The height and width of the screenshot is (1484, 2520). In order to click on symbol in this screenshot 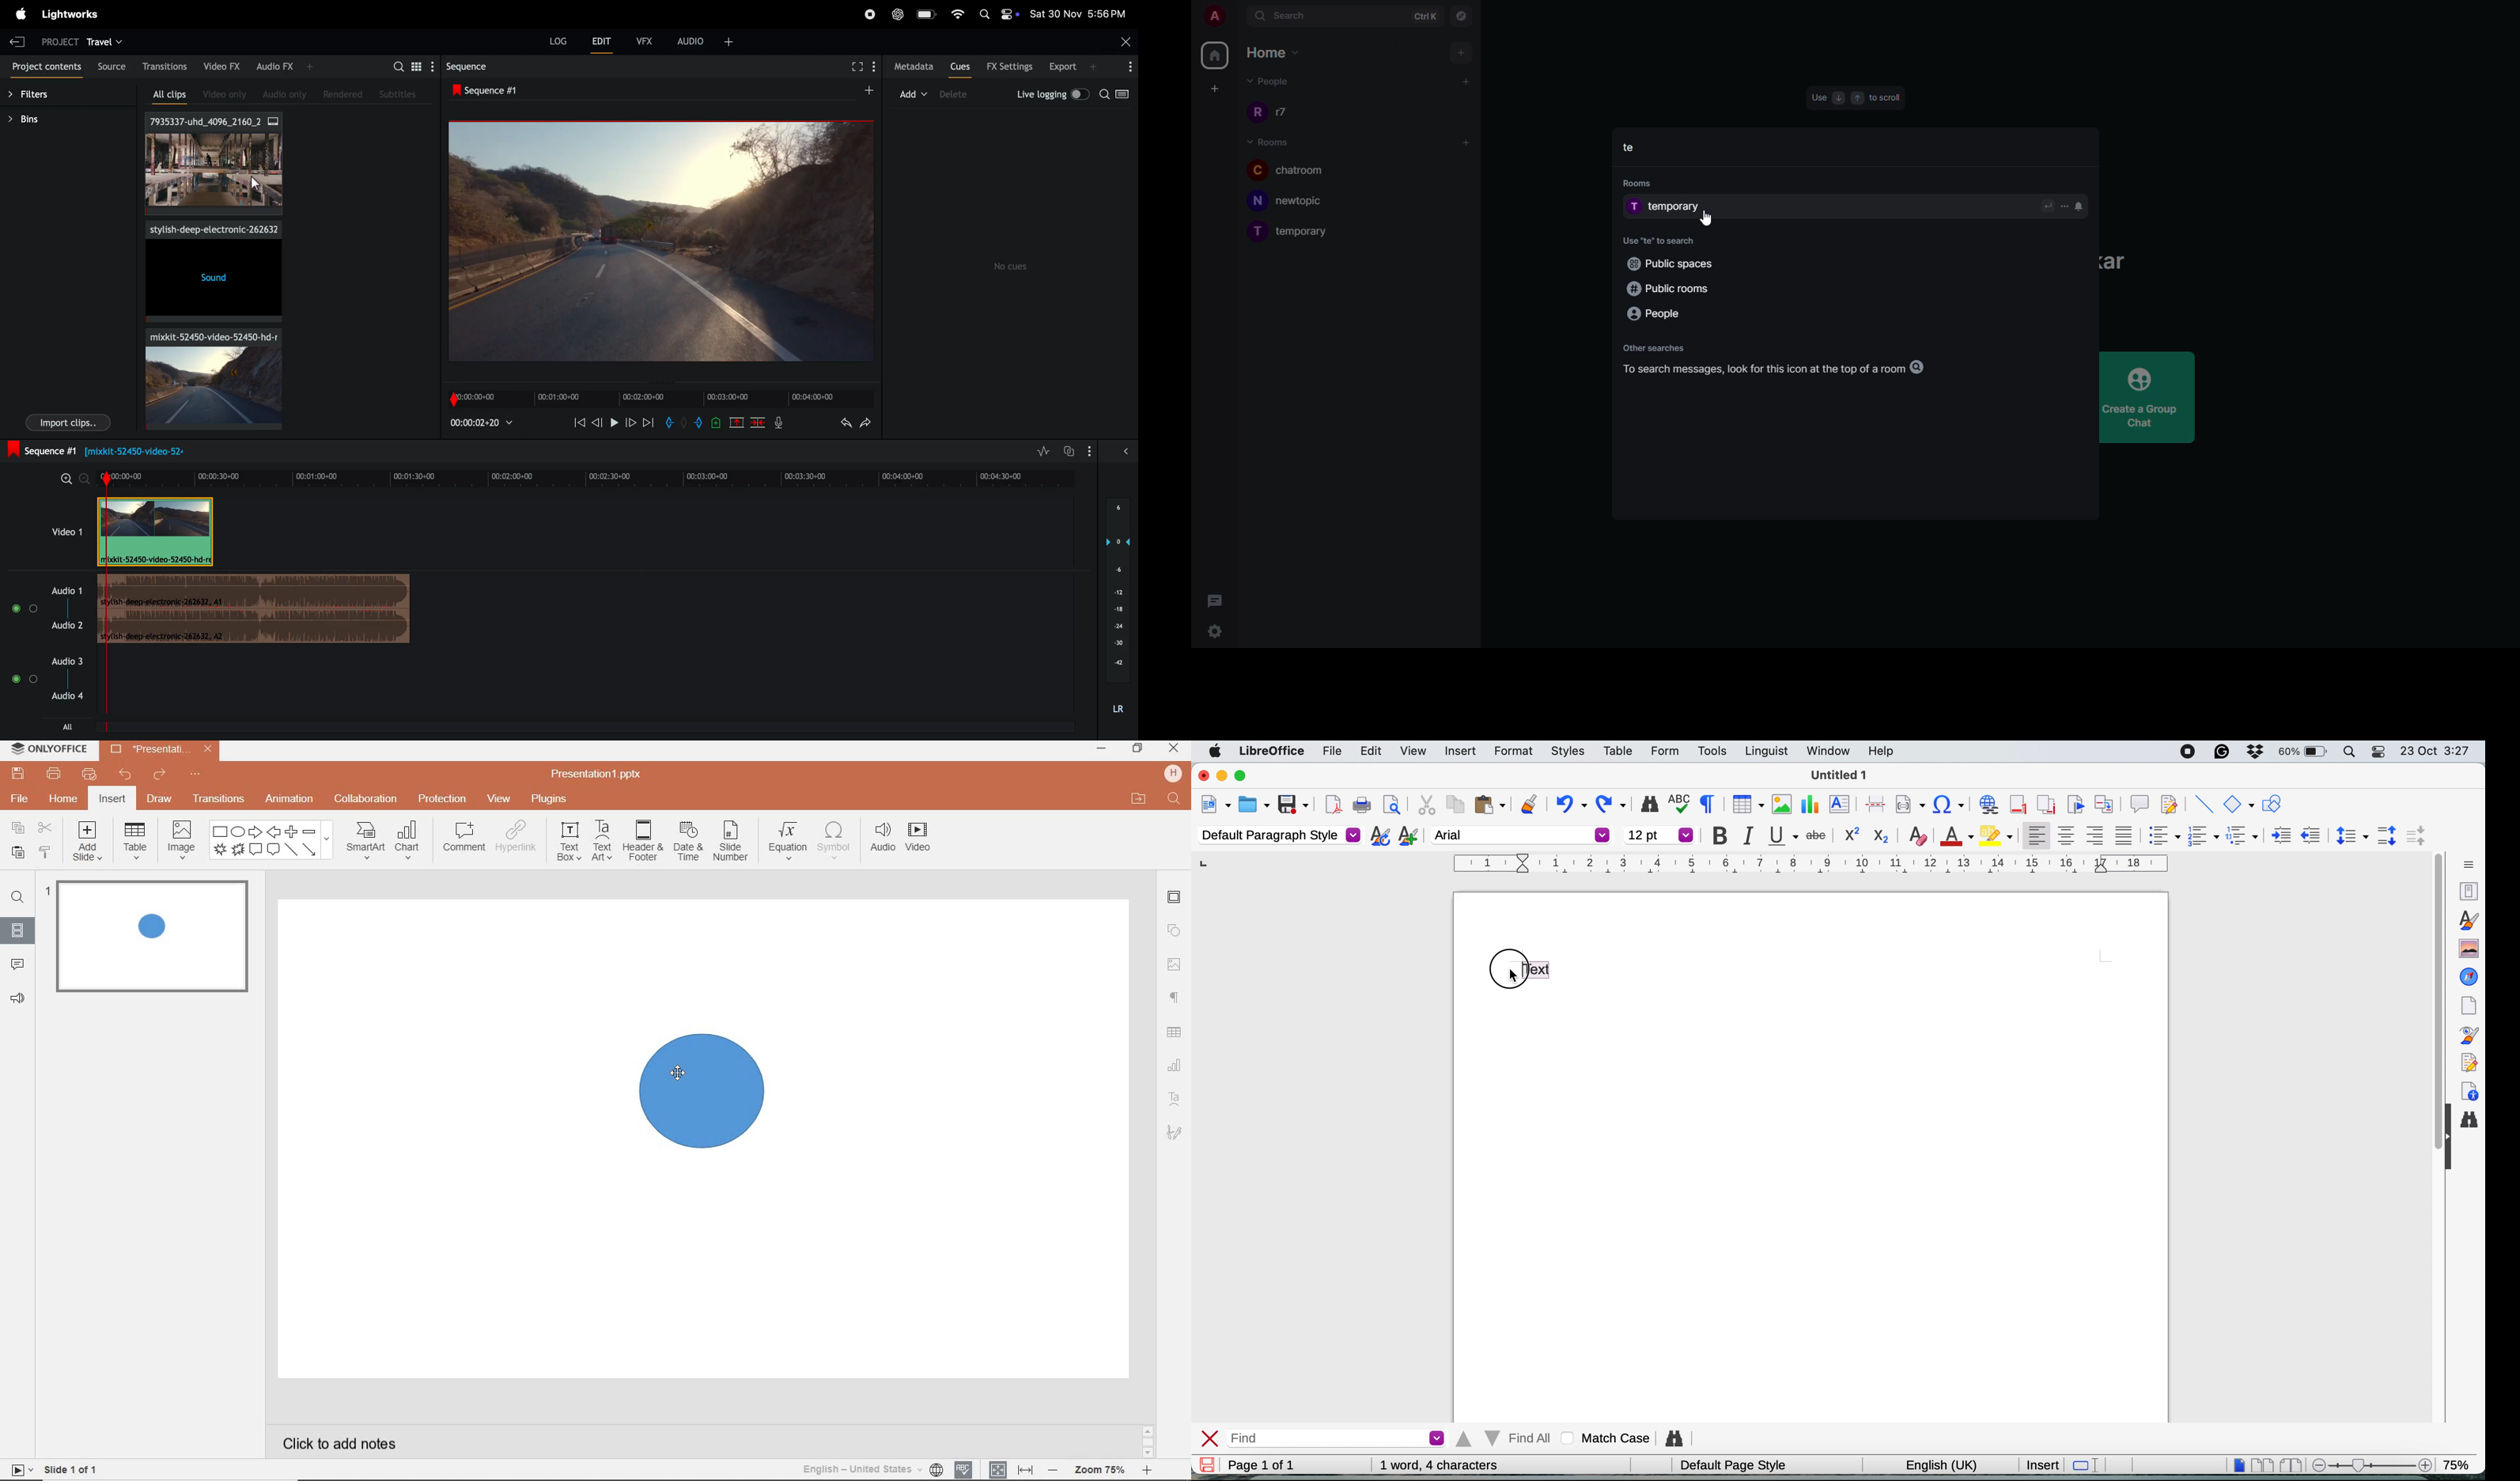, I will do `click(833, 841)`.